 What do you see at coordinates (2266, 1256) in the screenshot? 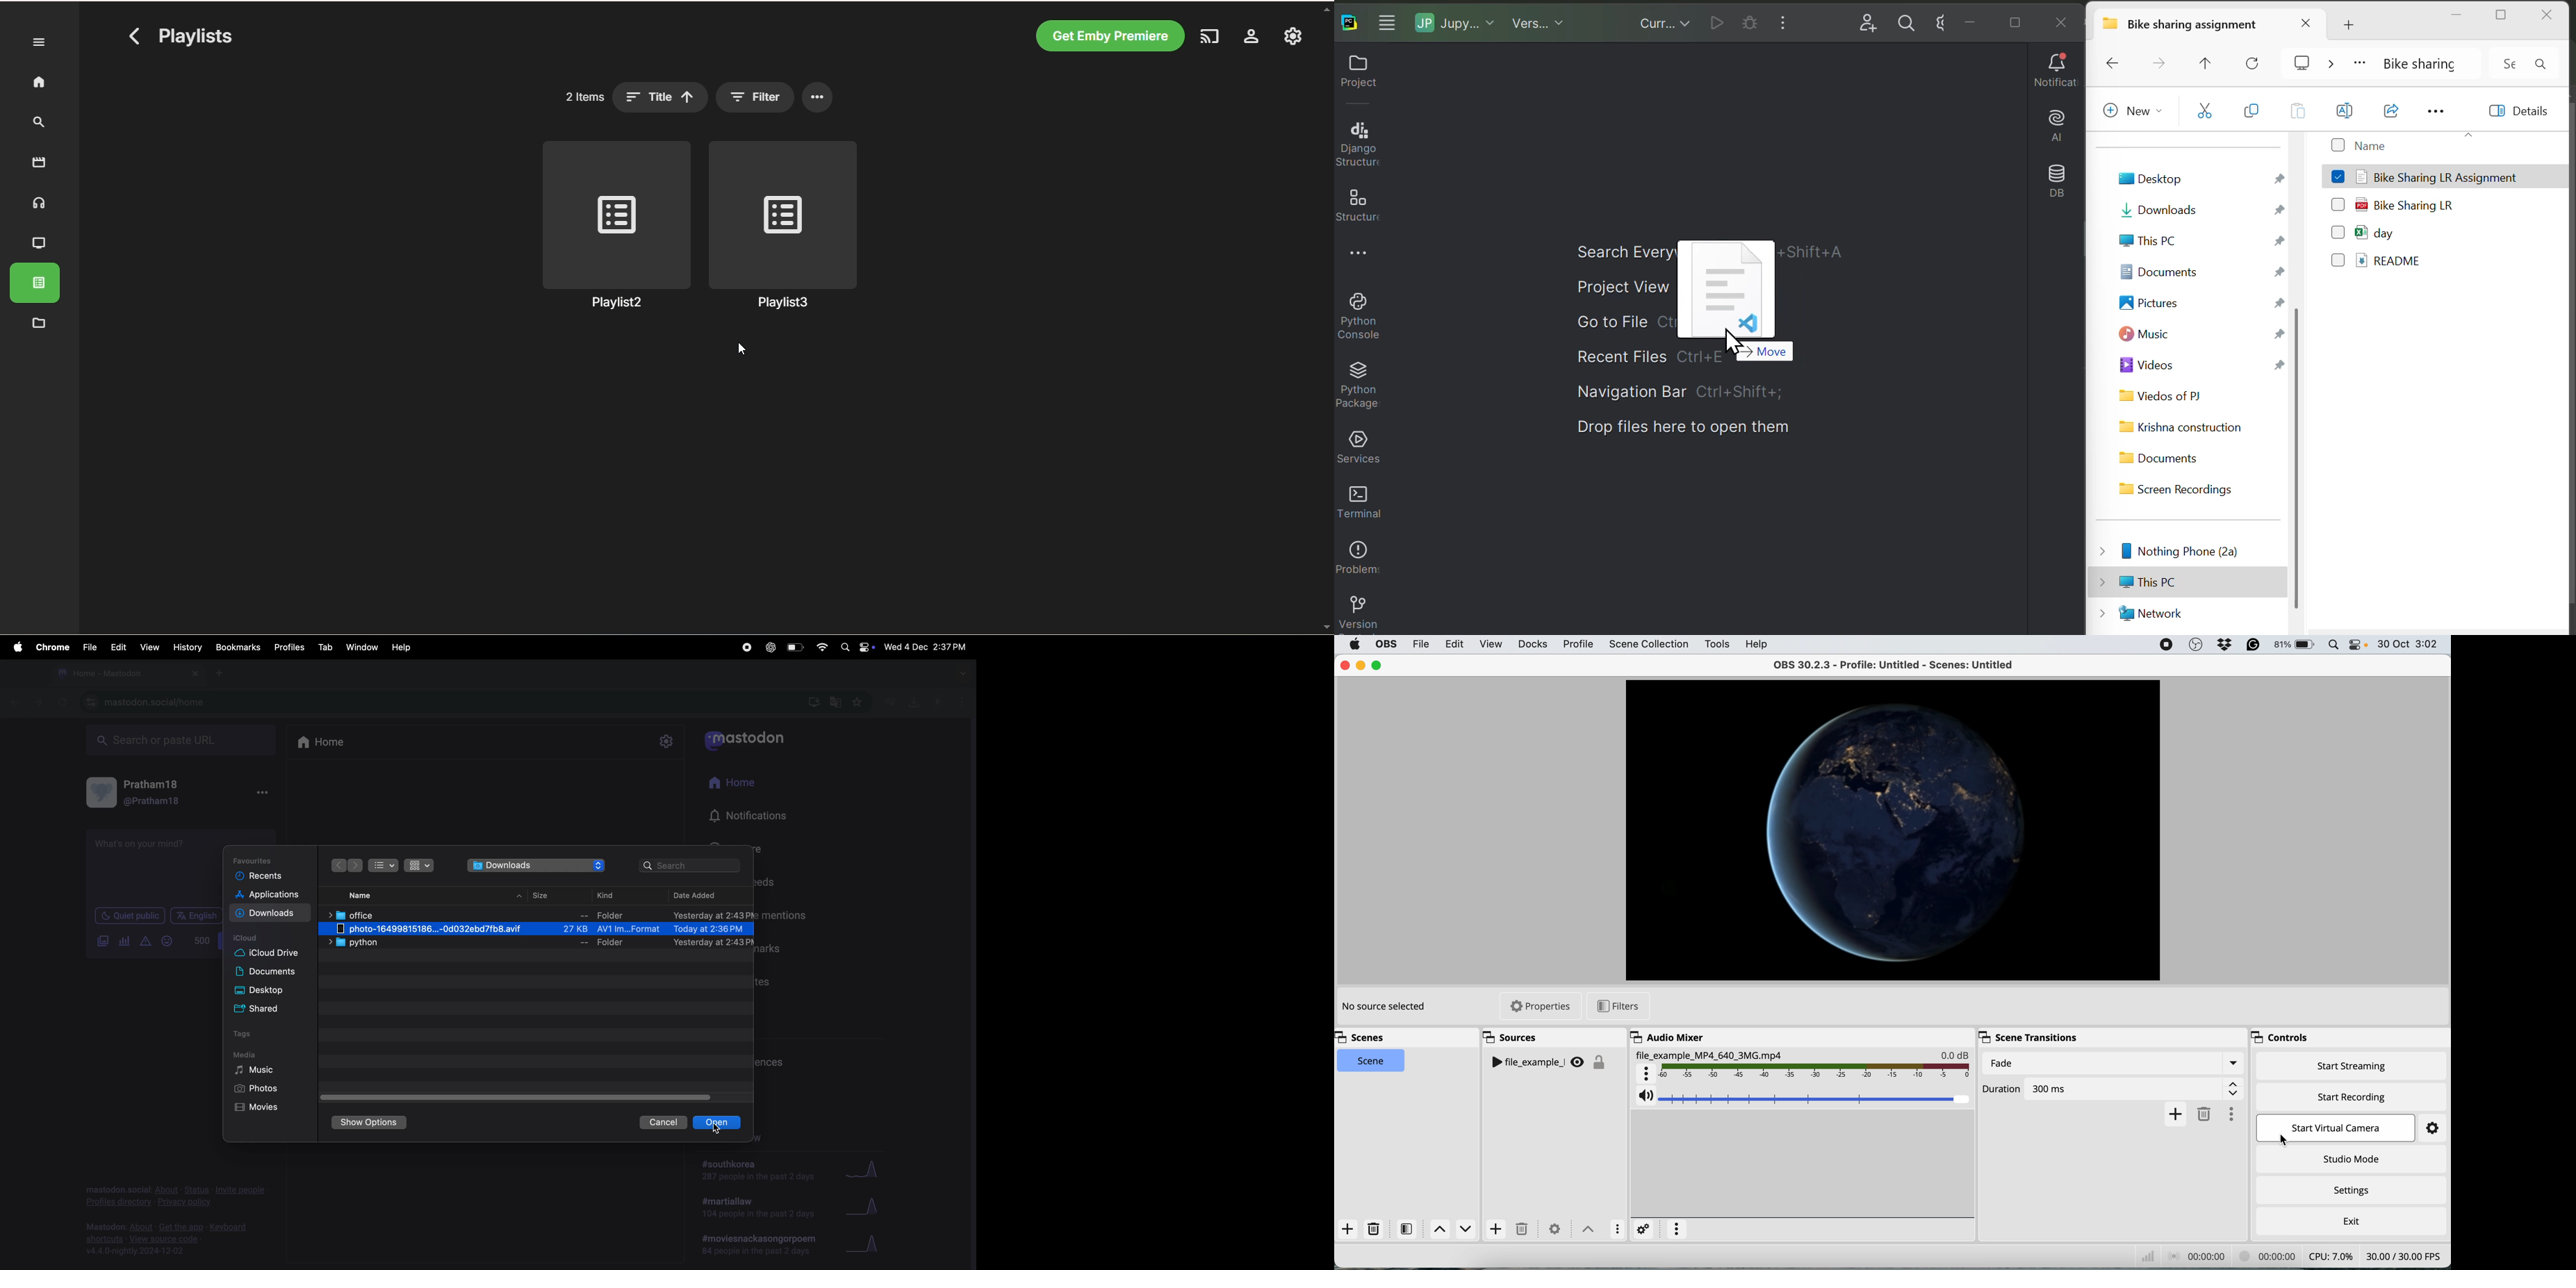
I see `video recording timestamp` at bounding box center [2266, 1256].